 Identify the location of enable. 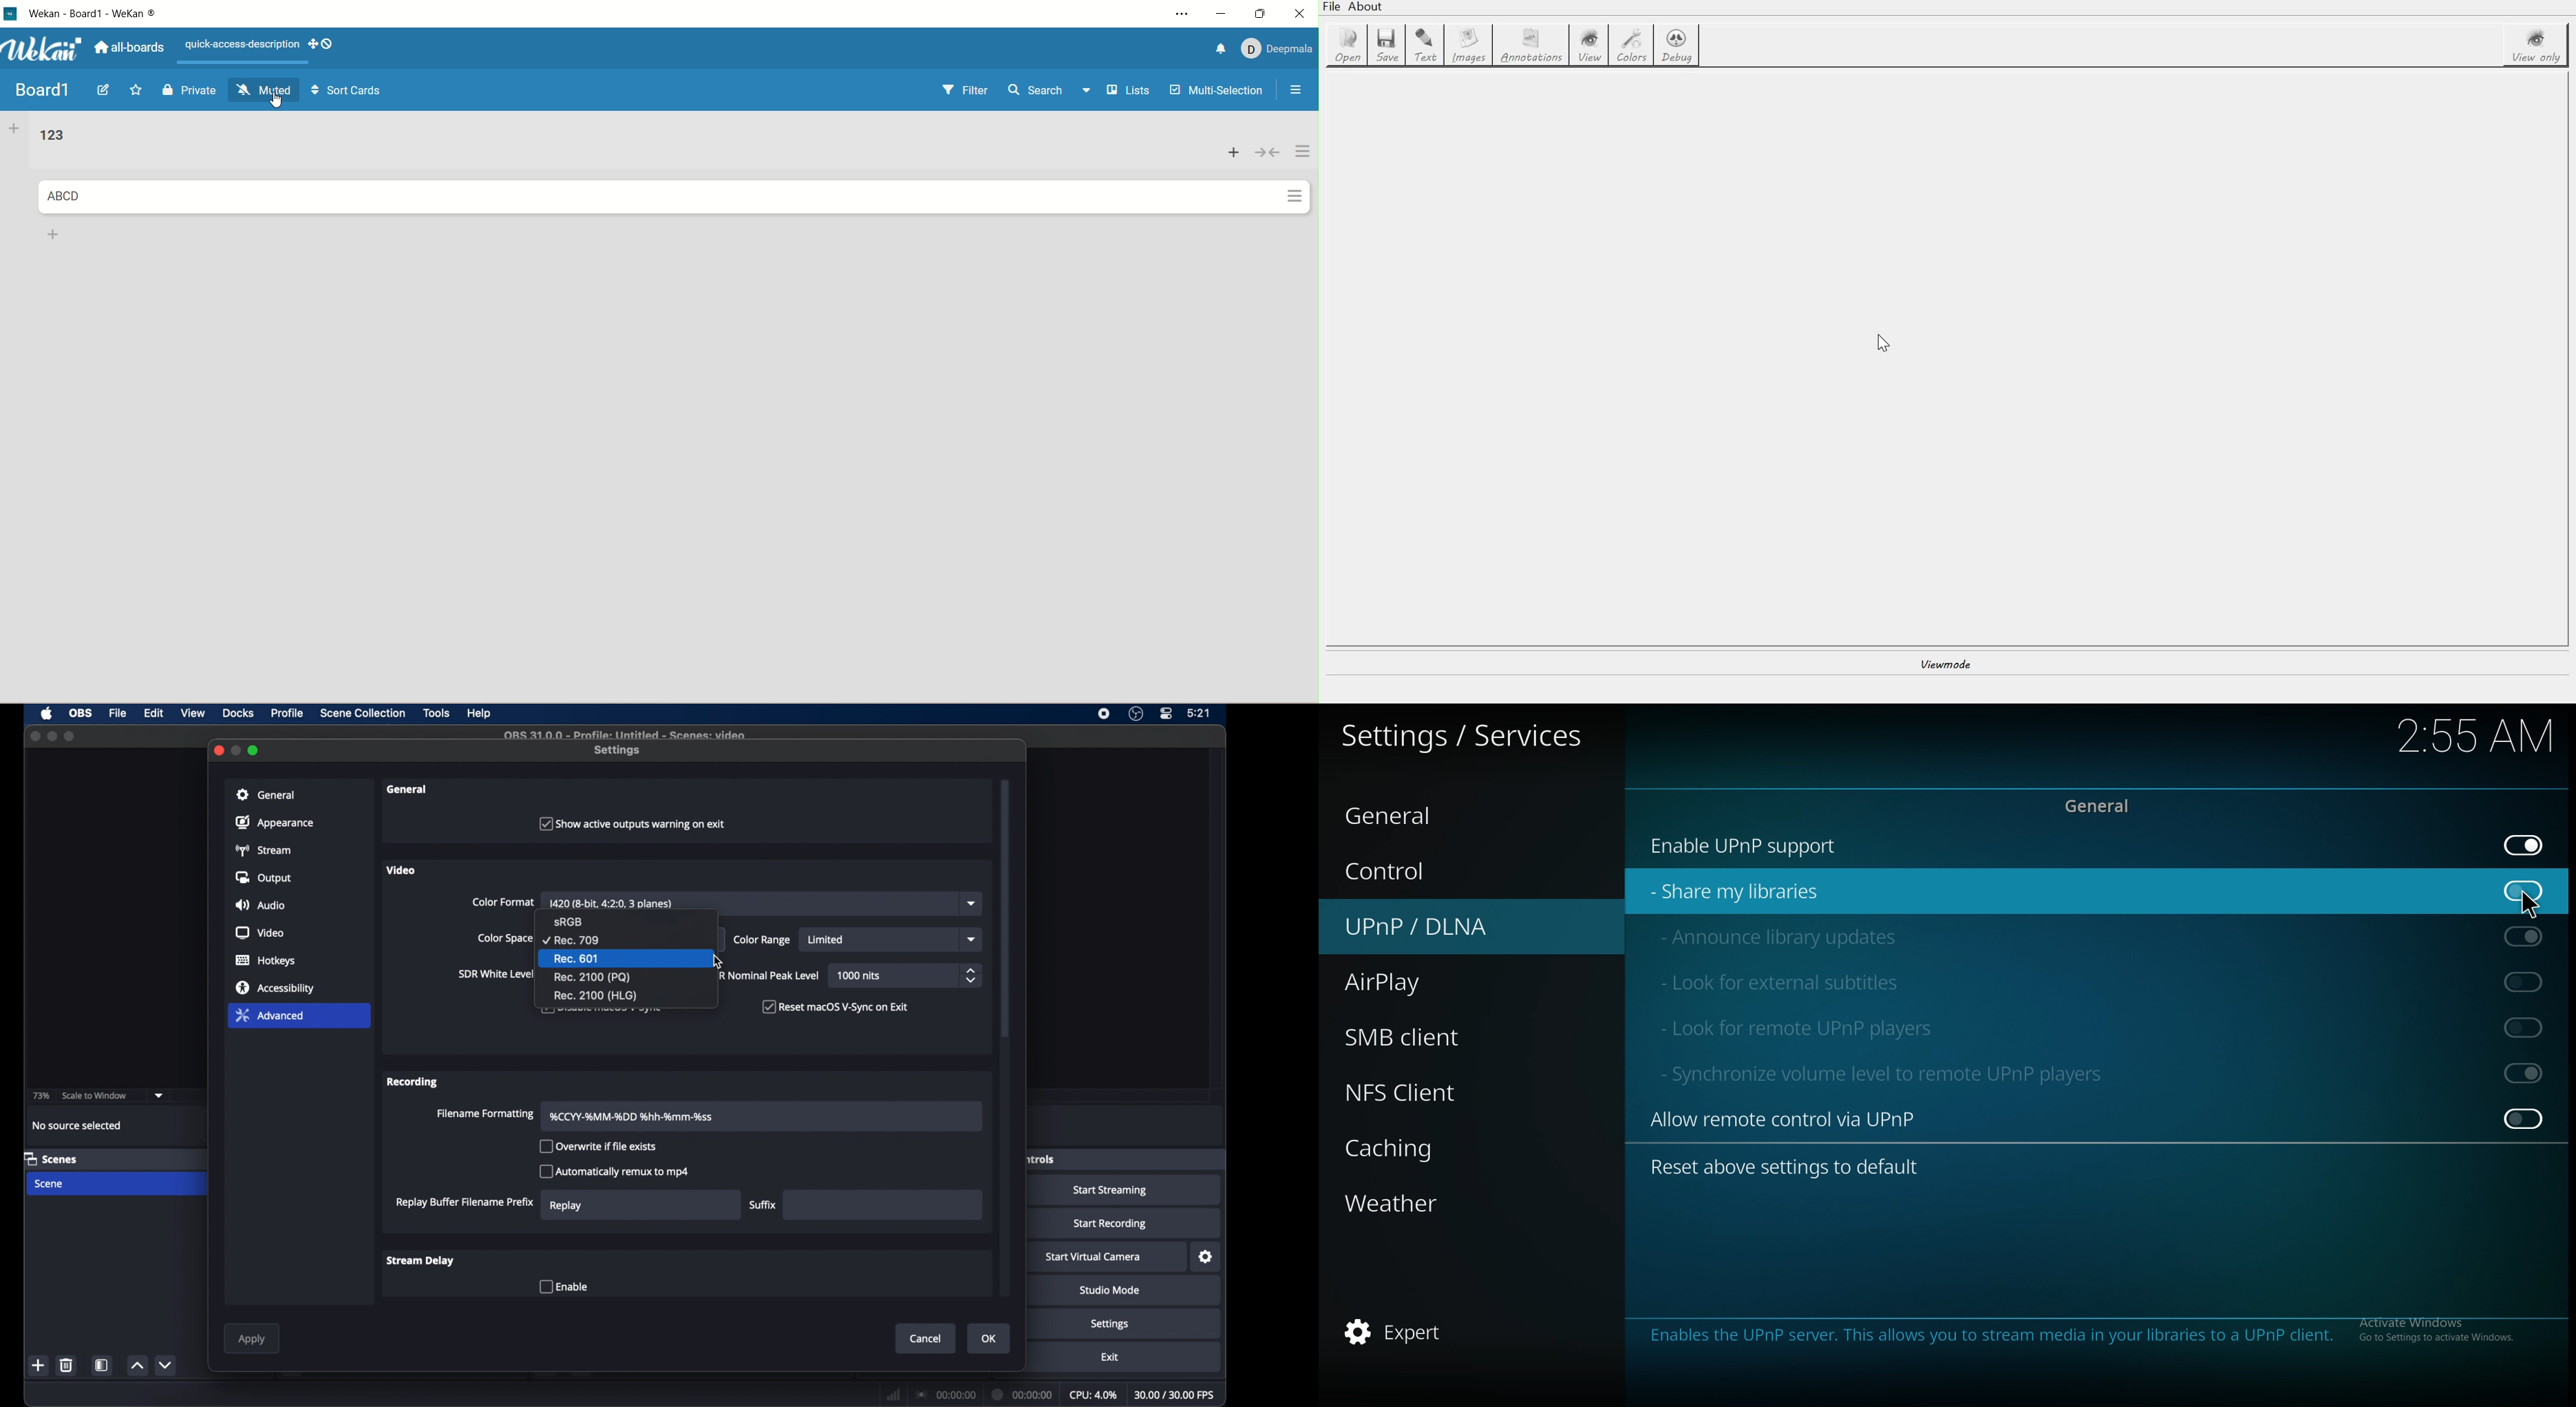
(564, 1286).